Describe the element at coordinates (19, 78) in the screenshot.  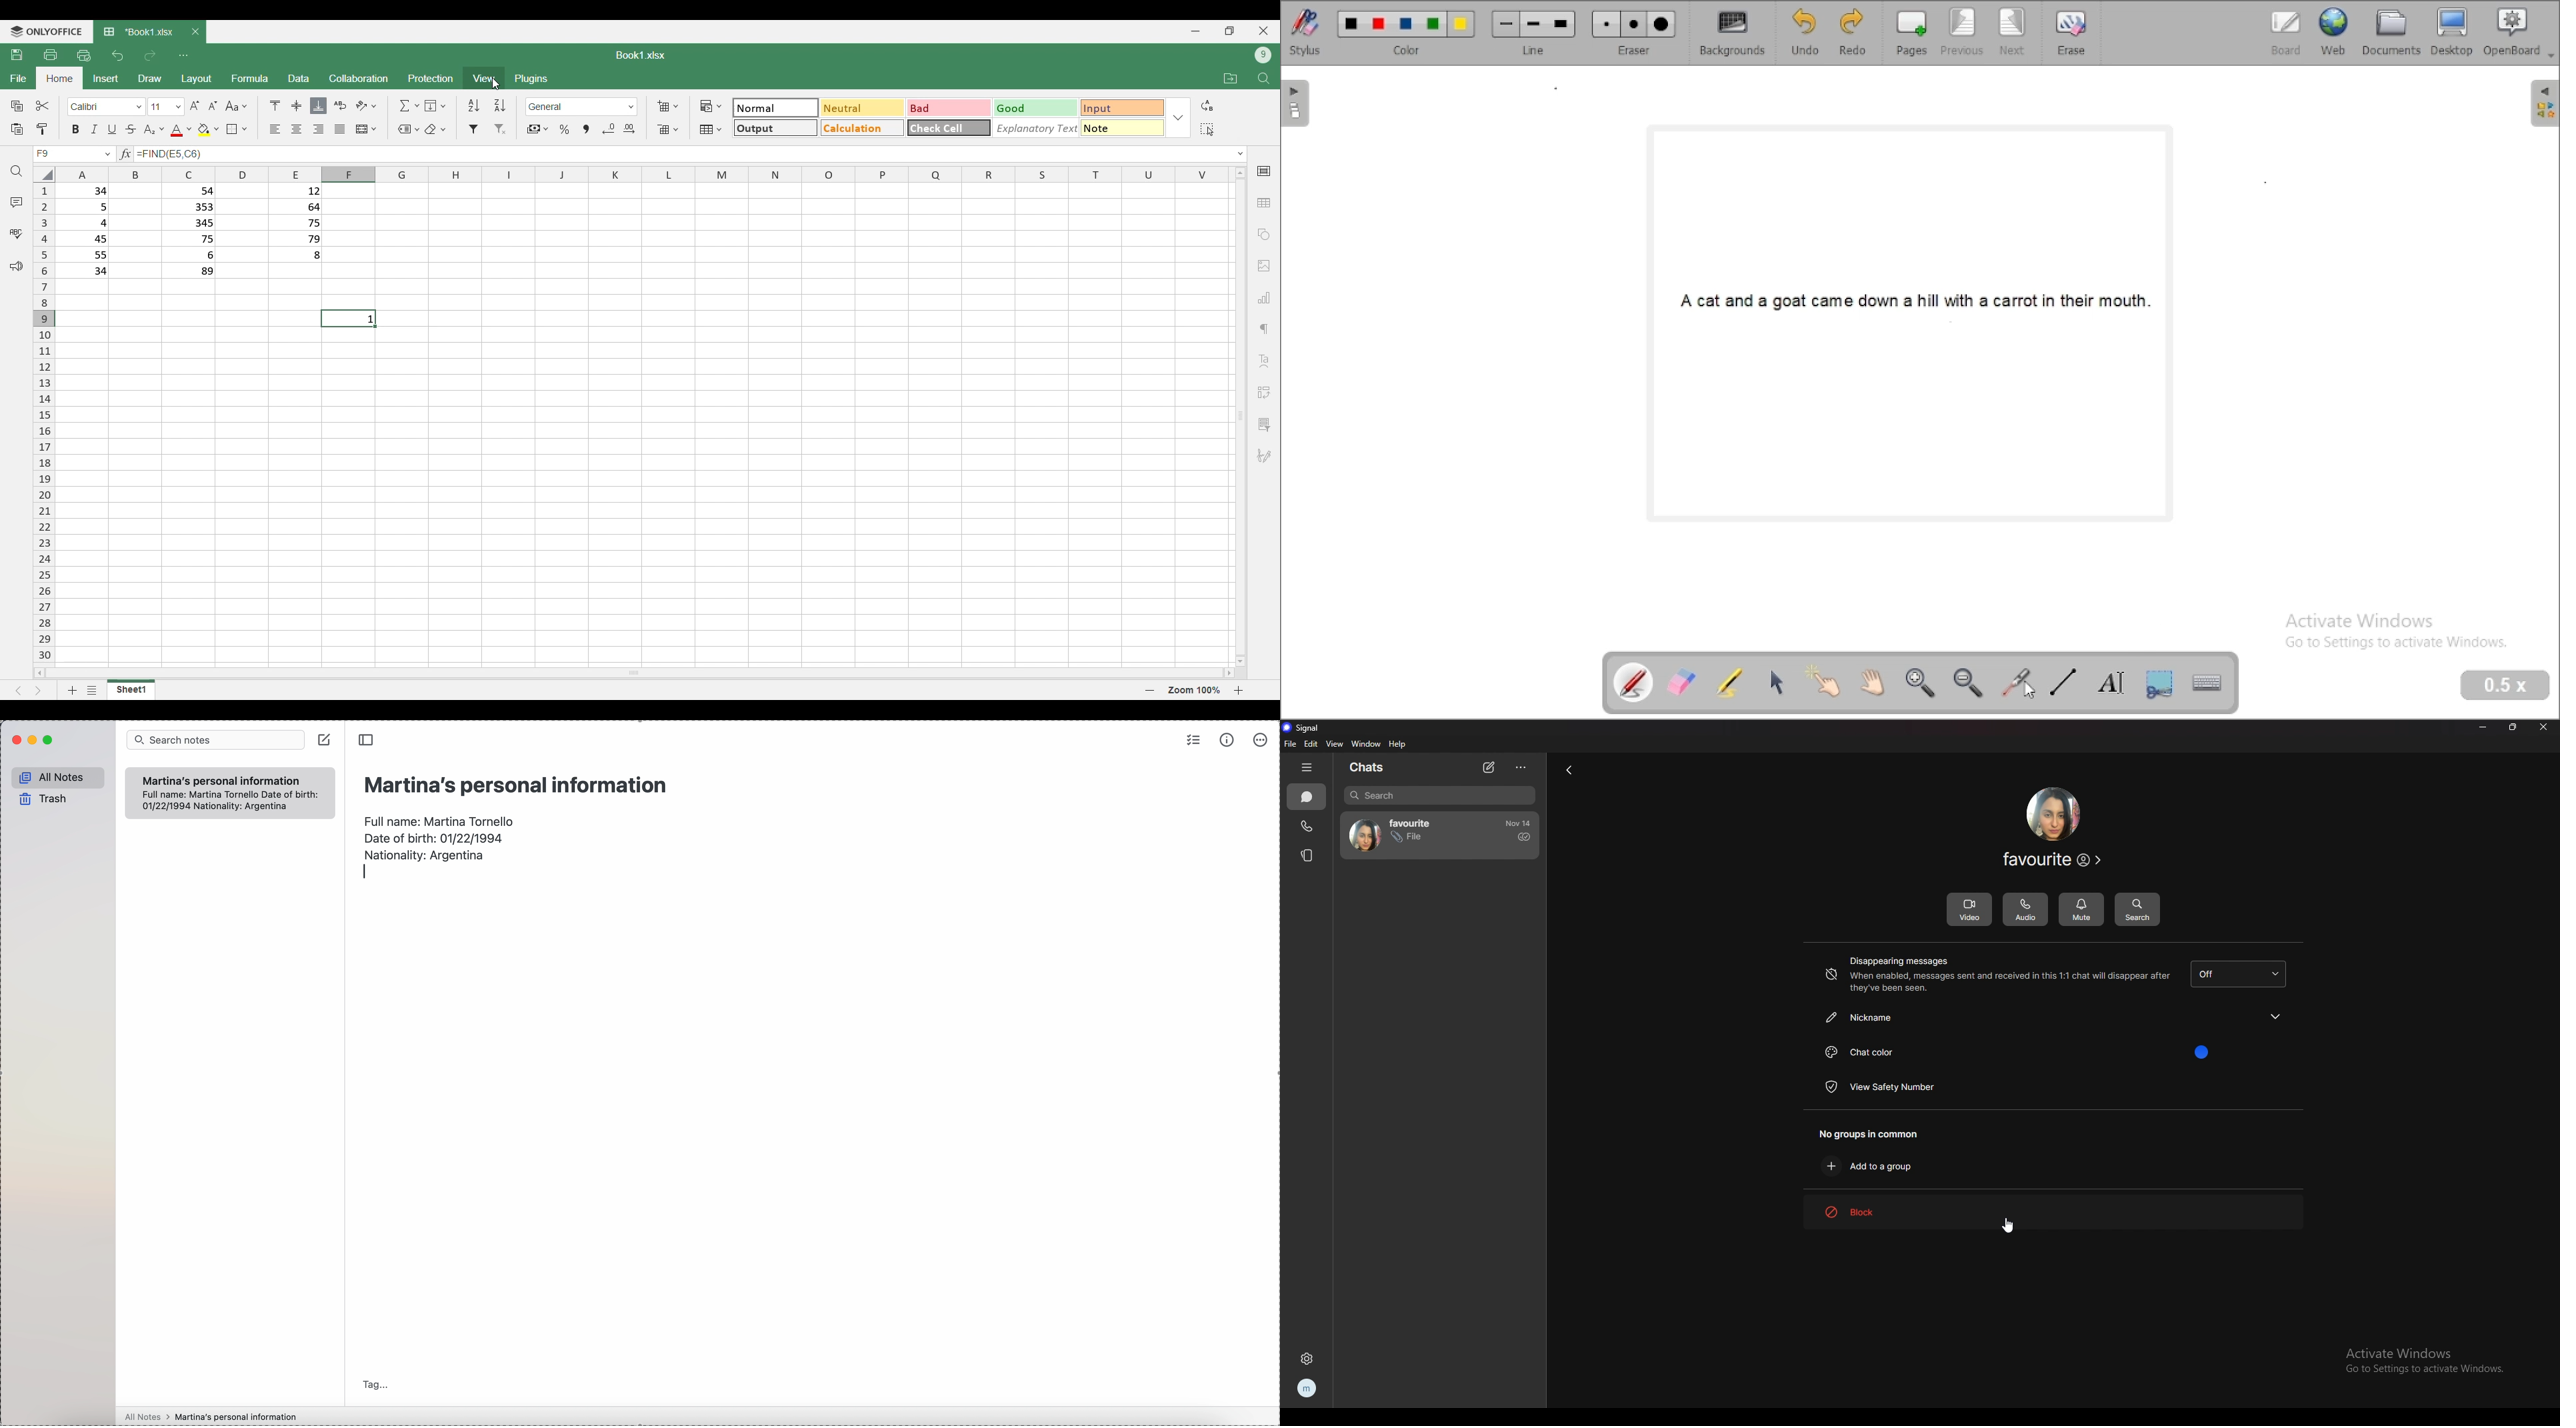
I see `File menu` at that location.